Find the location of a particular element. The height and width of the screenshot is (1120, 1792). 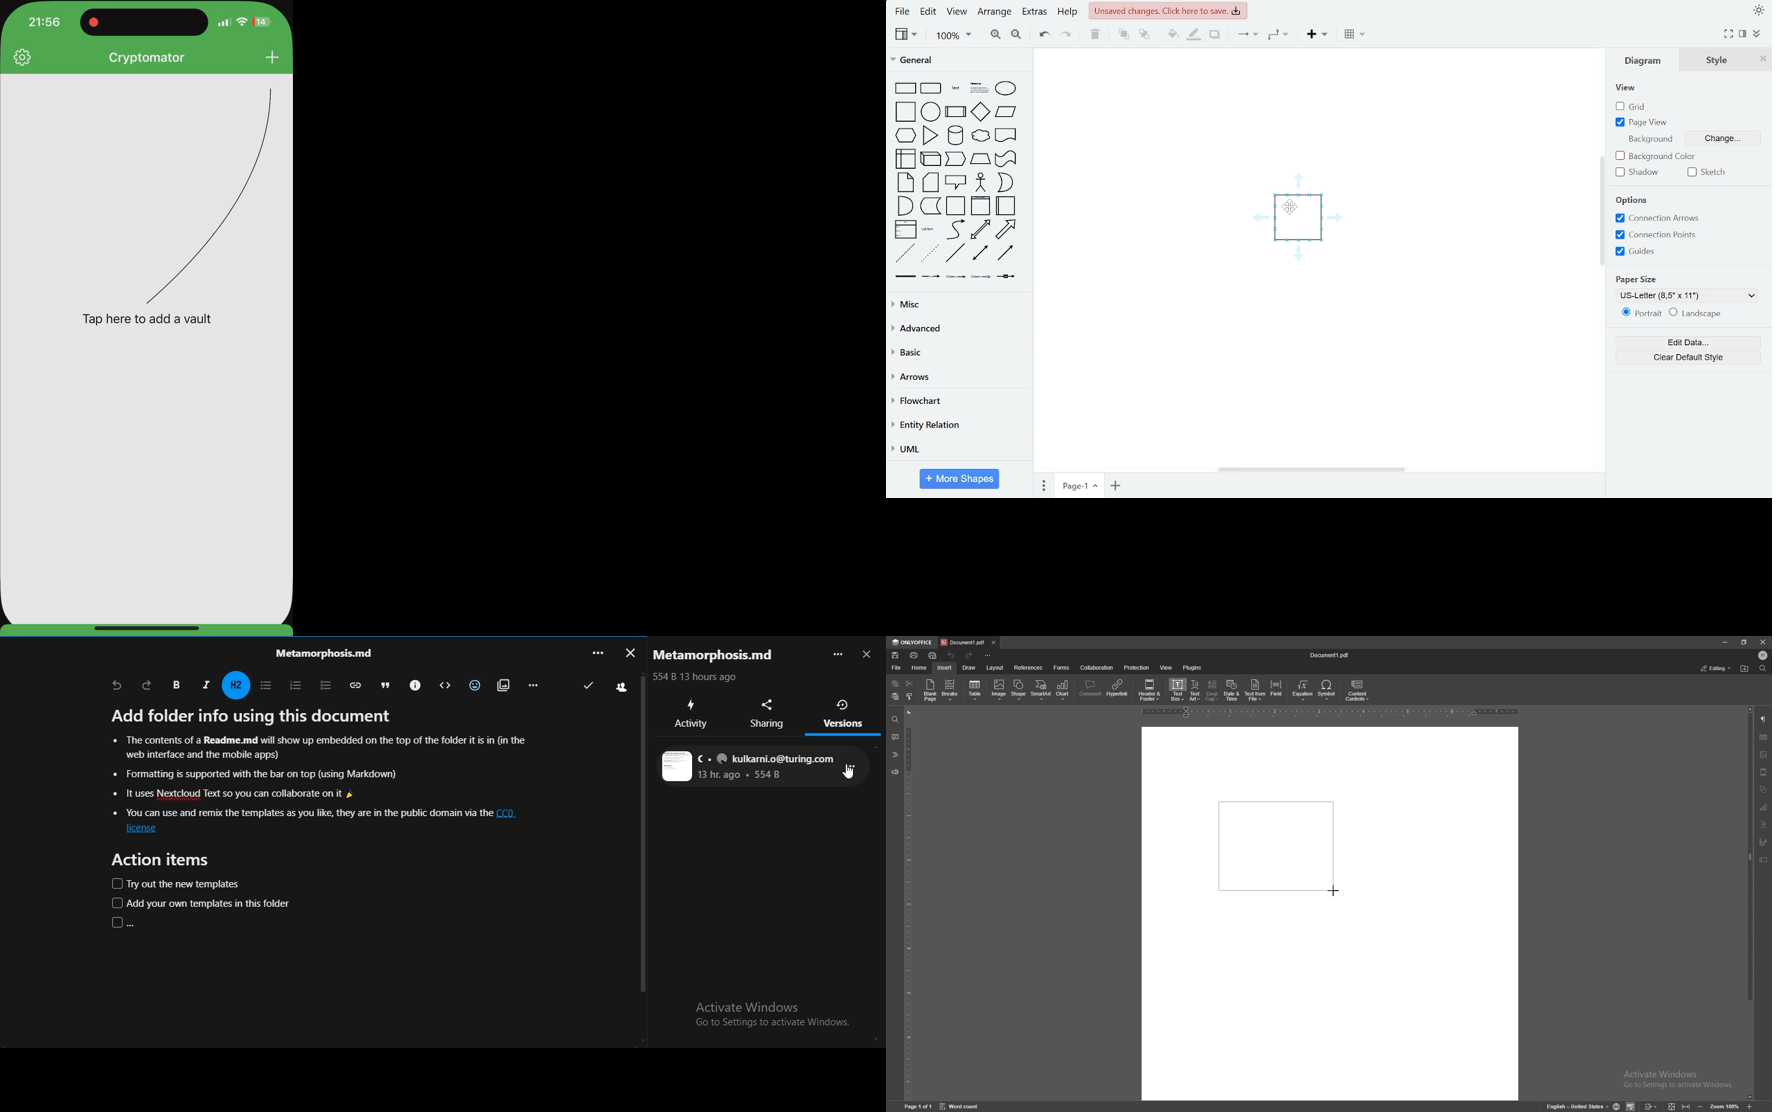

general shapes is located at coordinates (903, 253).